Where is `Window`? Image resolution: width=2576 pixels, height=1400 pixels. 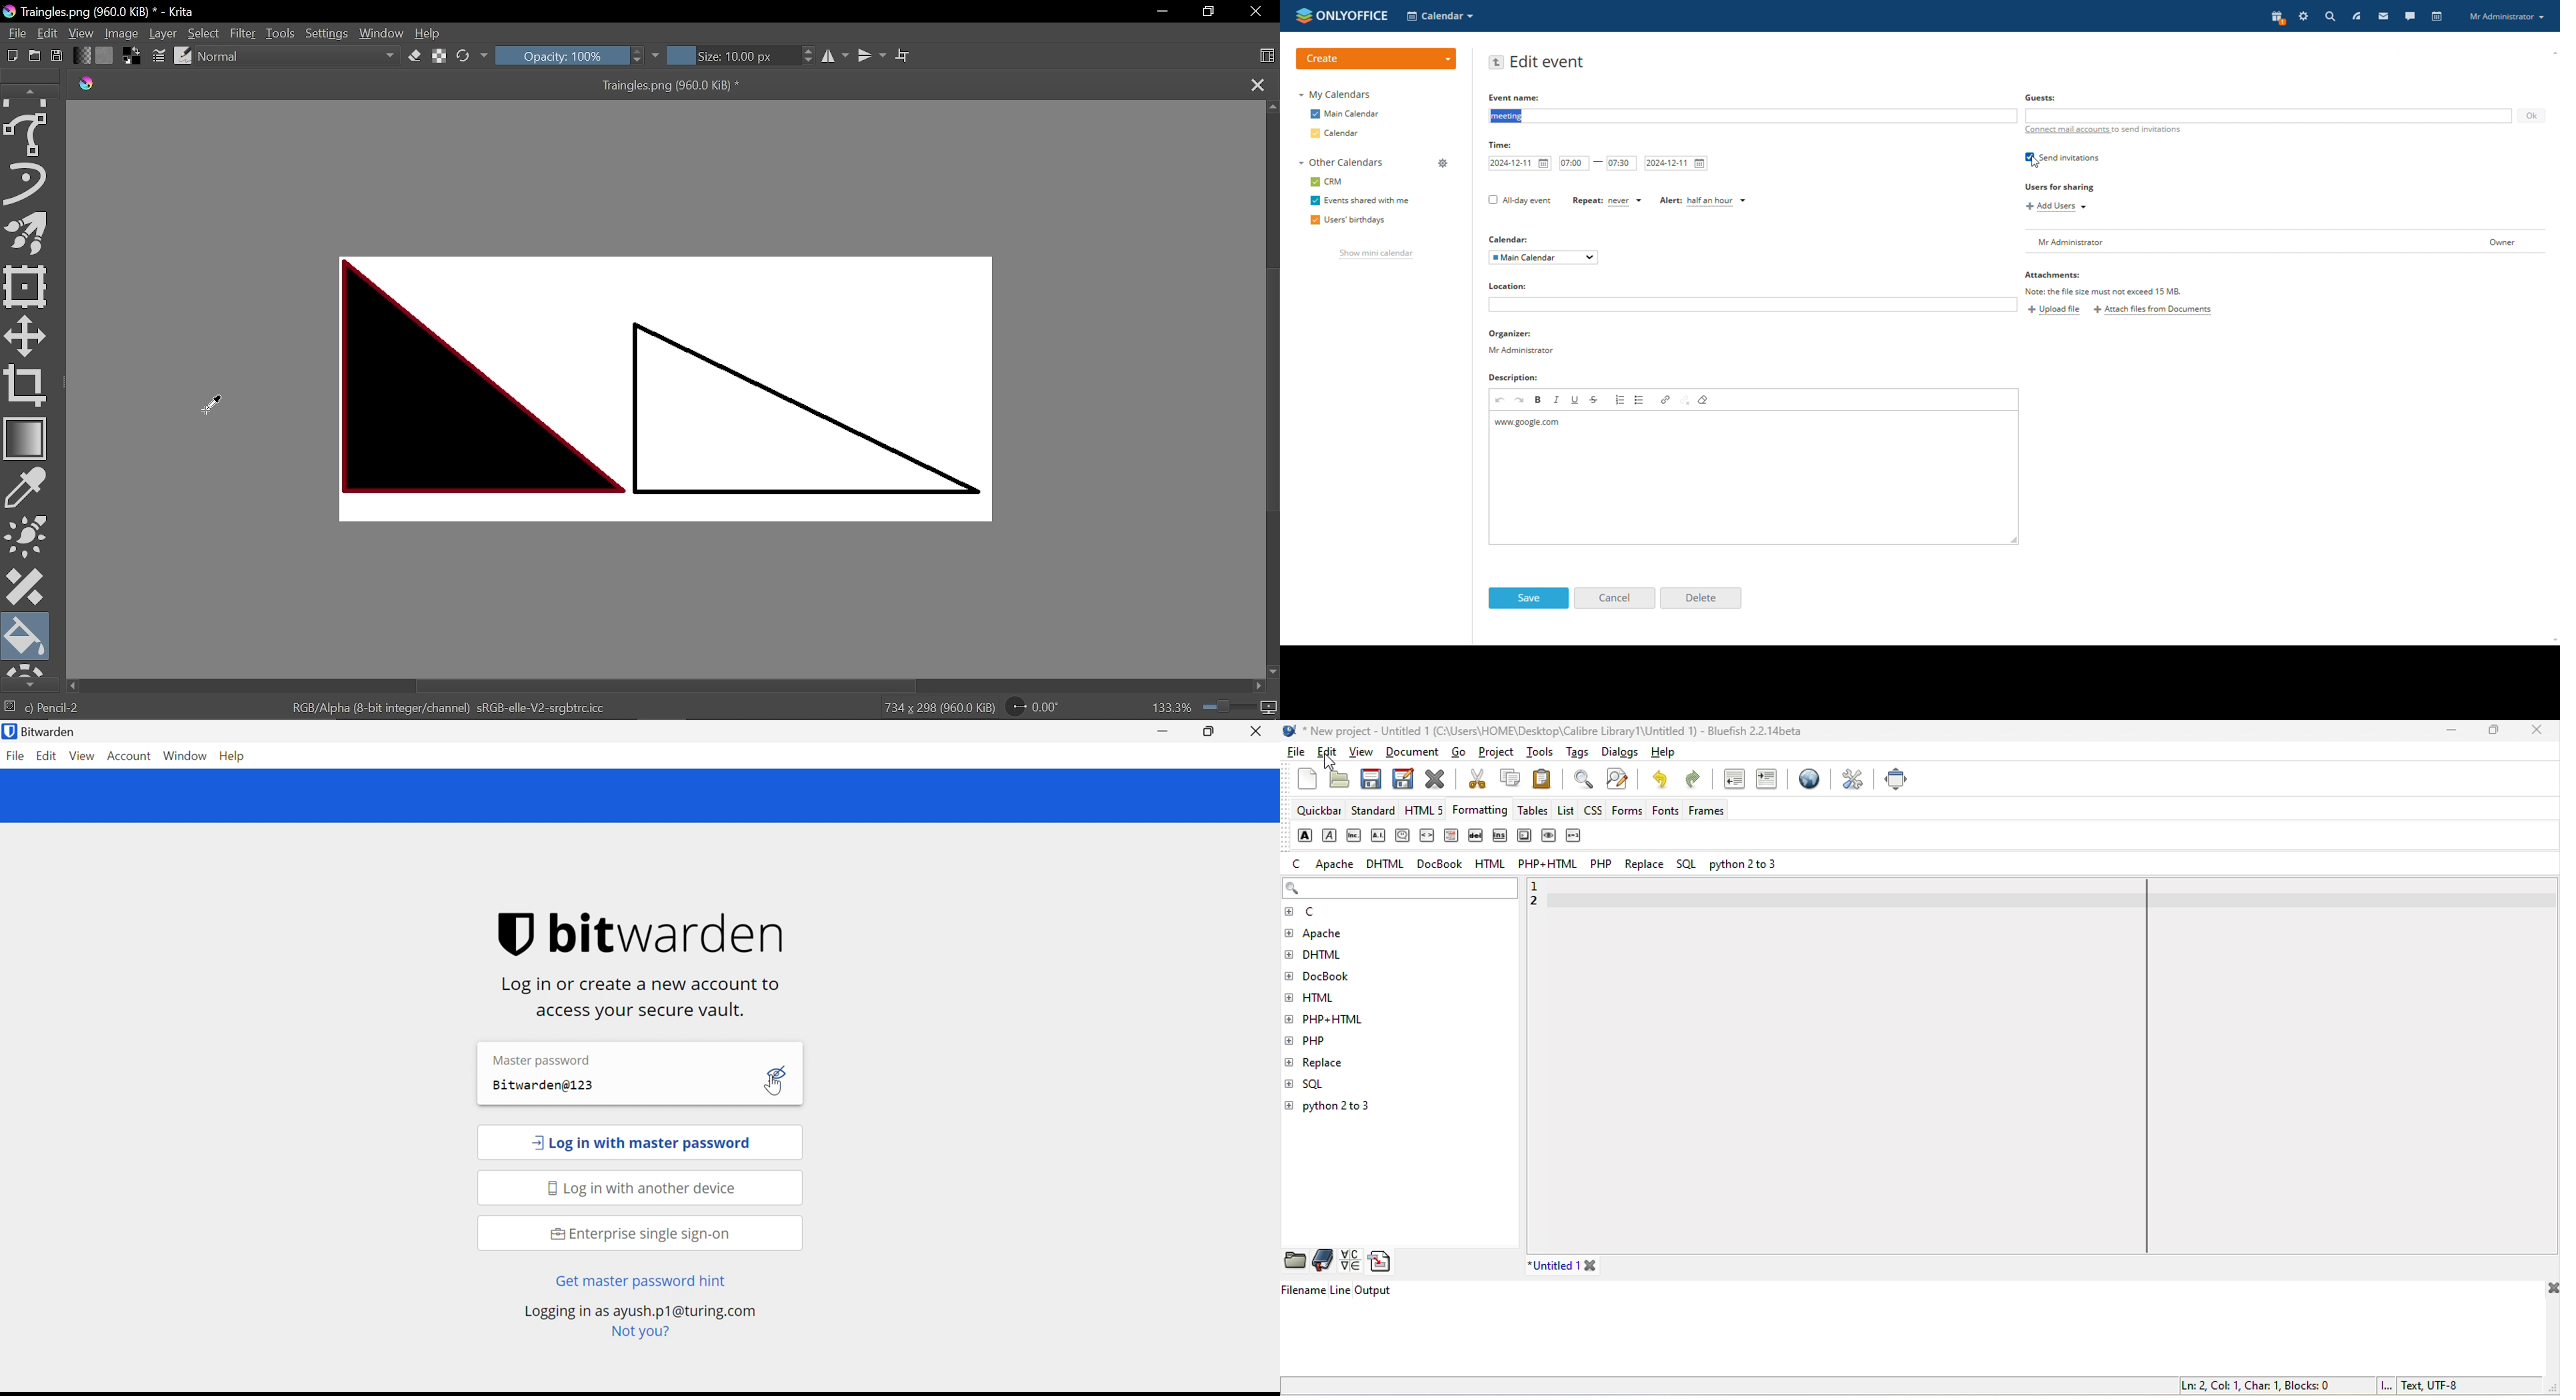
Window is located at coordinates (187, 755).